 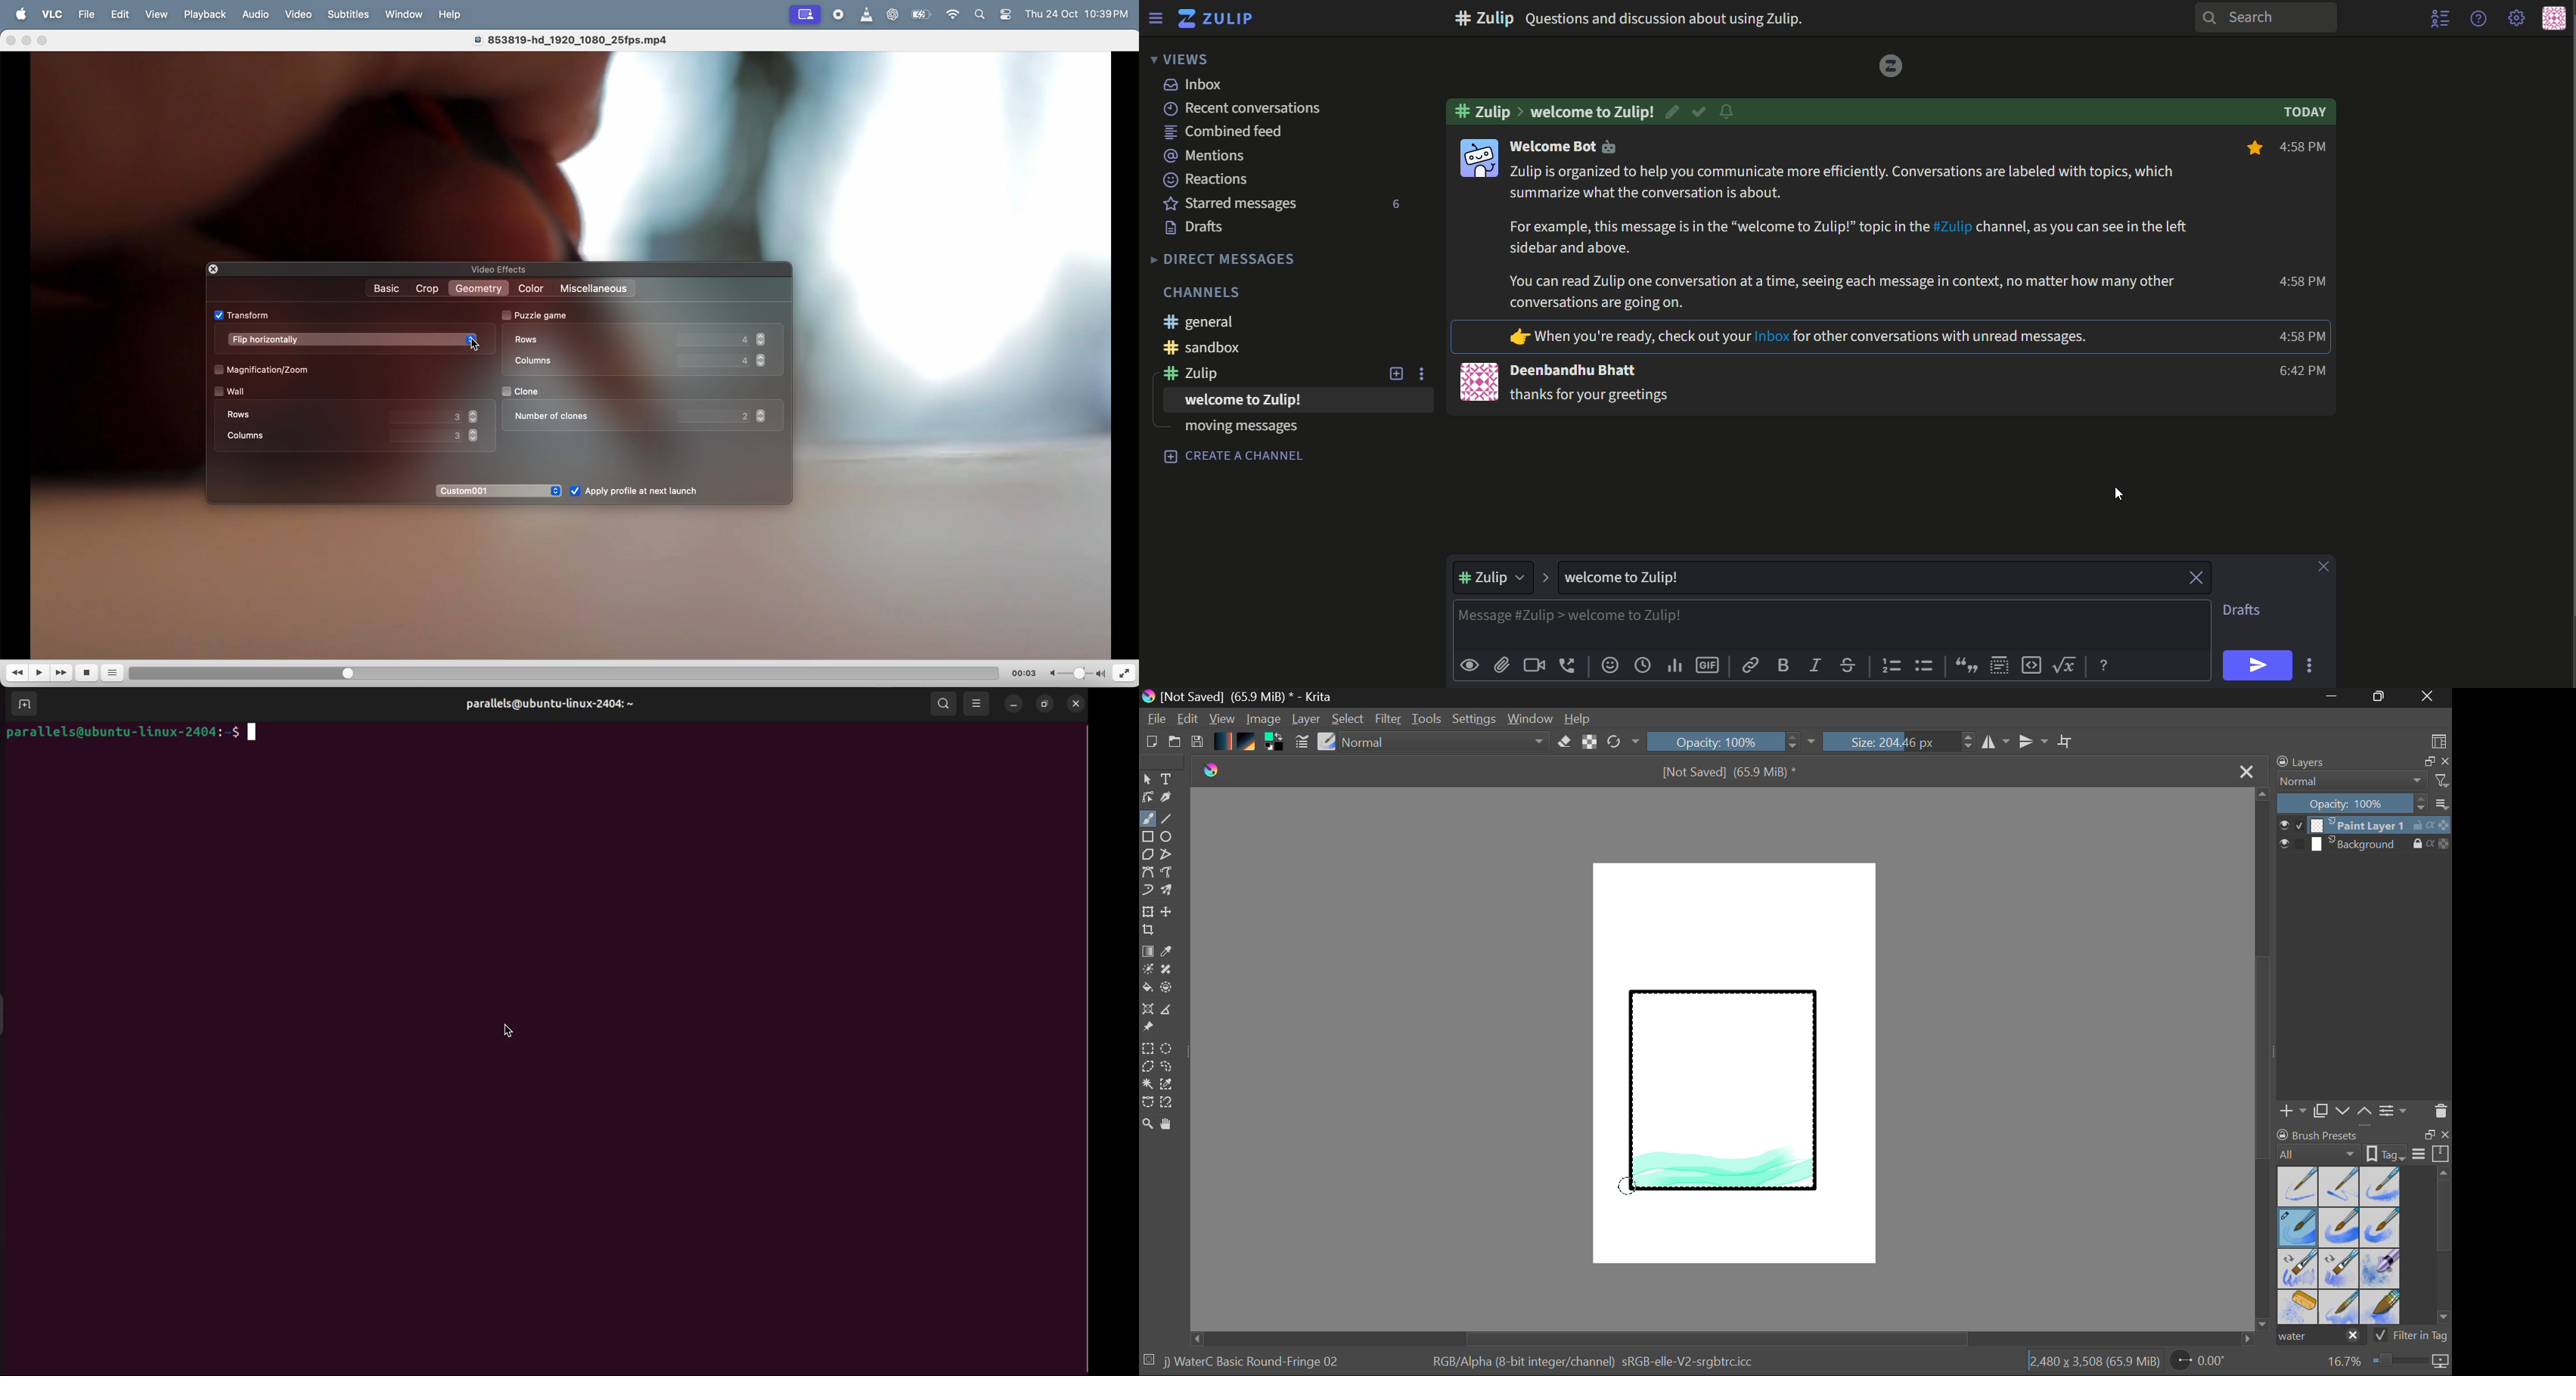 What do you see at coordinates (1643, 666) in the screenshot?
I see `add global time` at bounding box center [1643, 666].